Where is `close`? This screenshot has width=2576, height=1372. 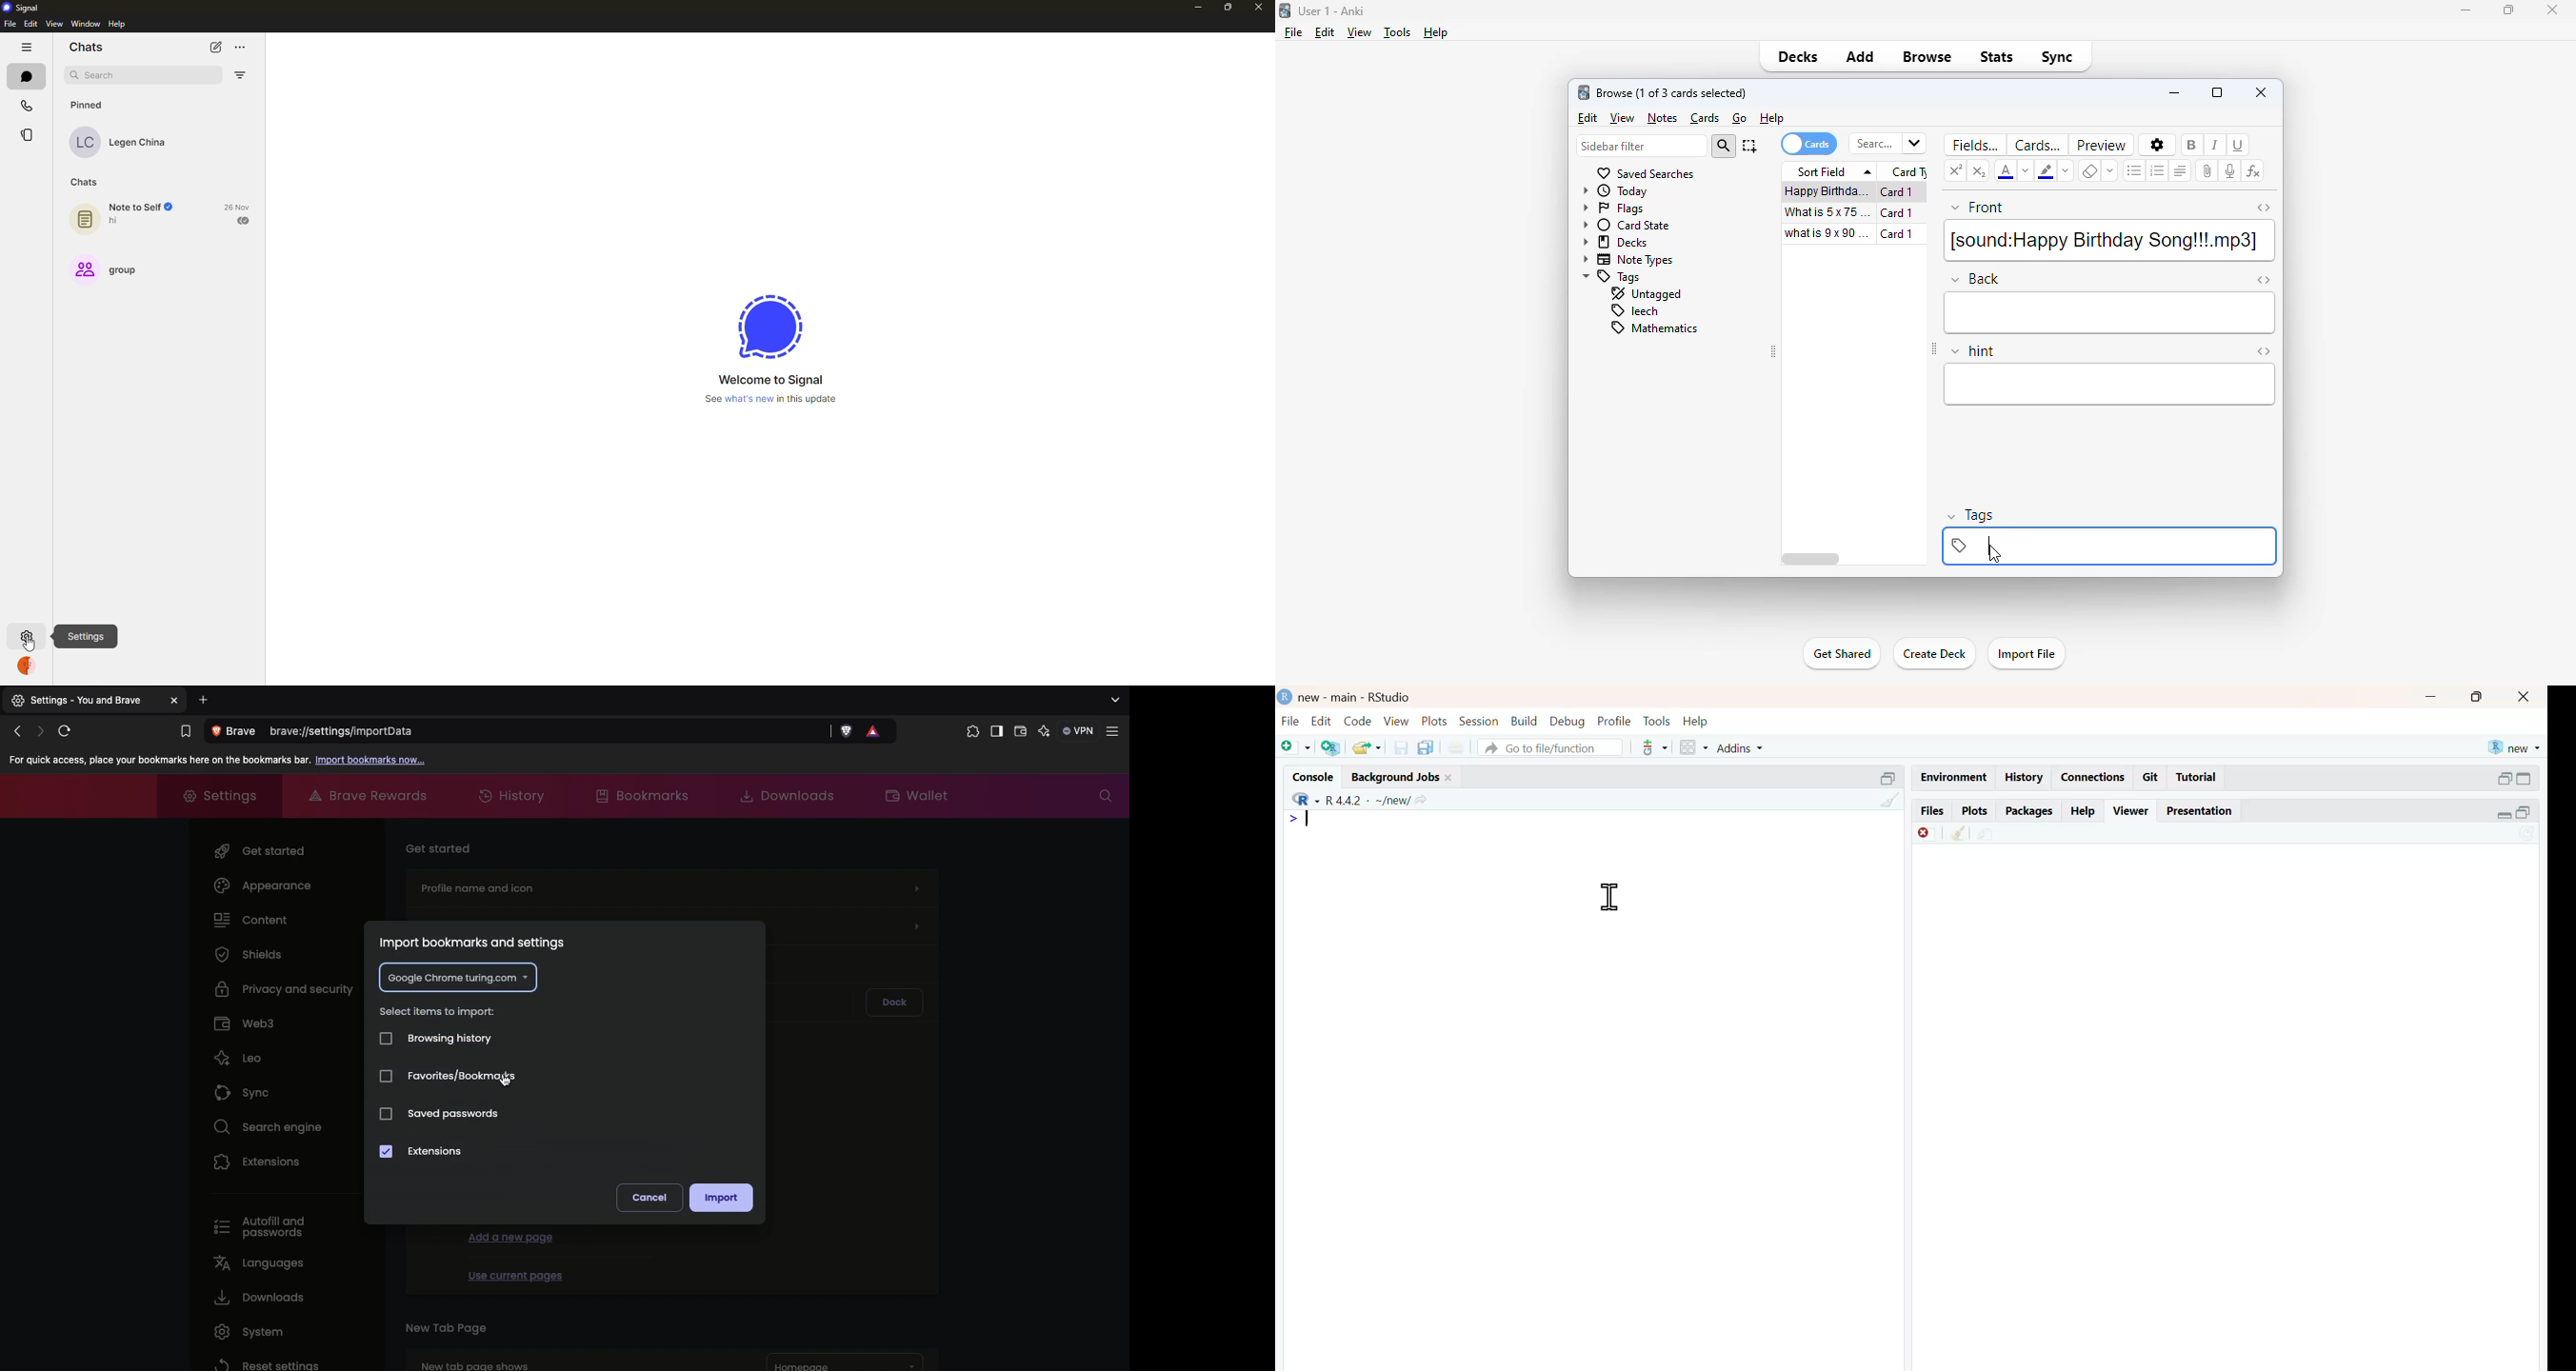
close is located at coordinates (2551, 9).